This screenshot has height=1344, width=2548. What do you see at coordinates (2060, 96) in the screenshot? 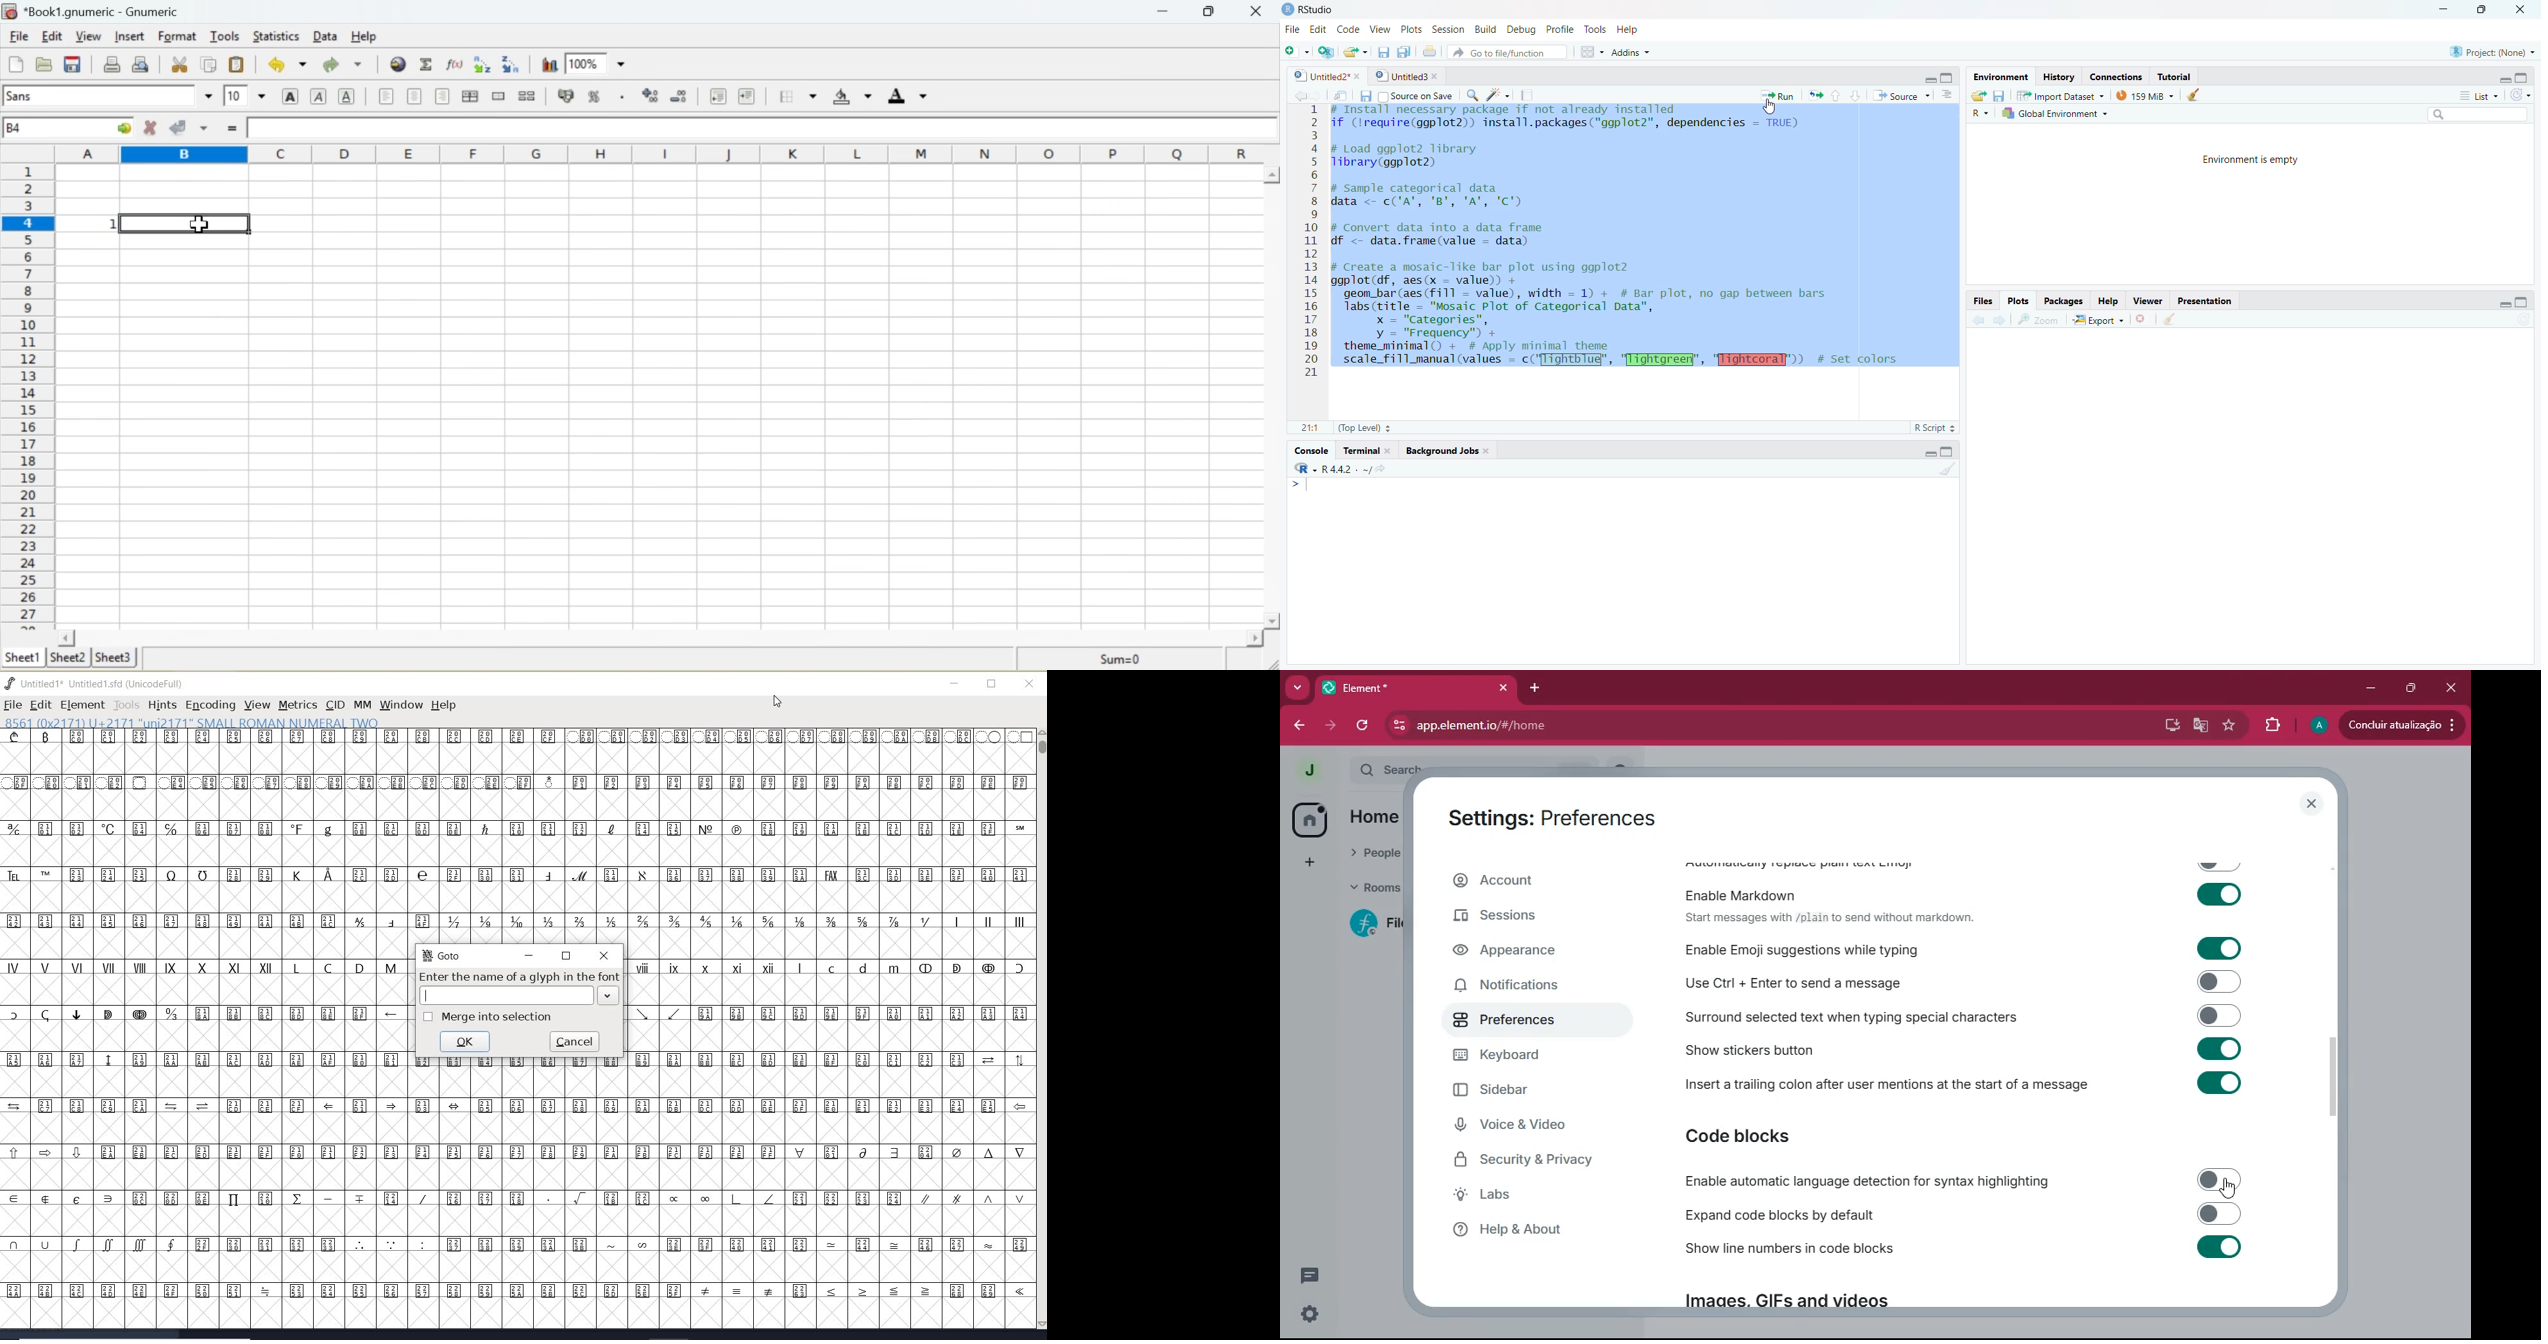
I see `Import Dataset` at bounding box center [2060, 96].